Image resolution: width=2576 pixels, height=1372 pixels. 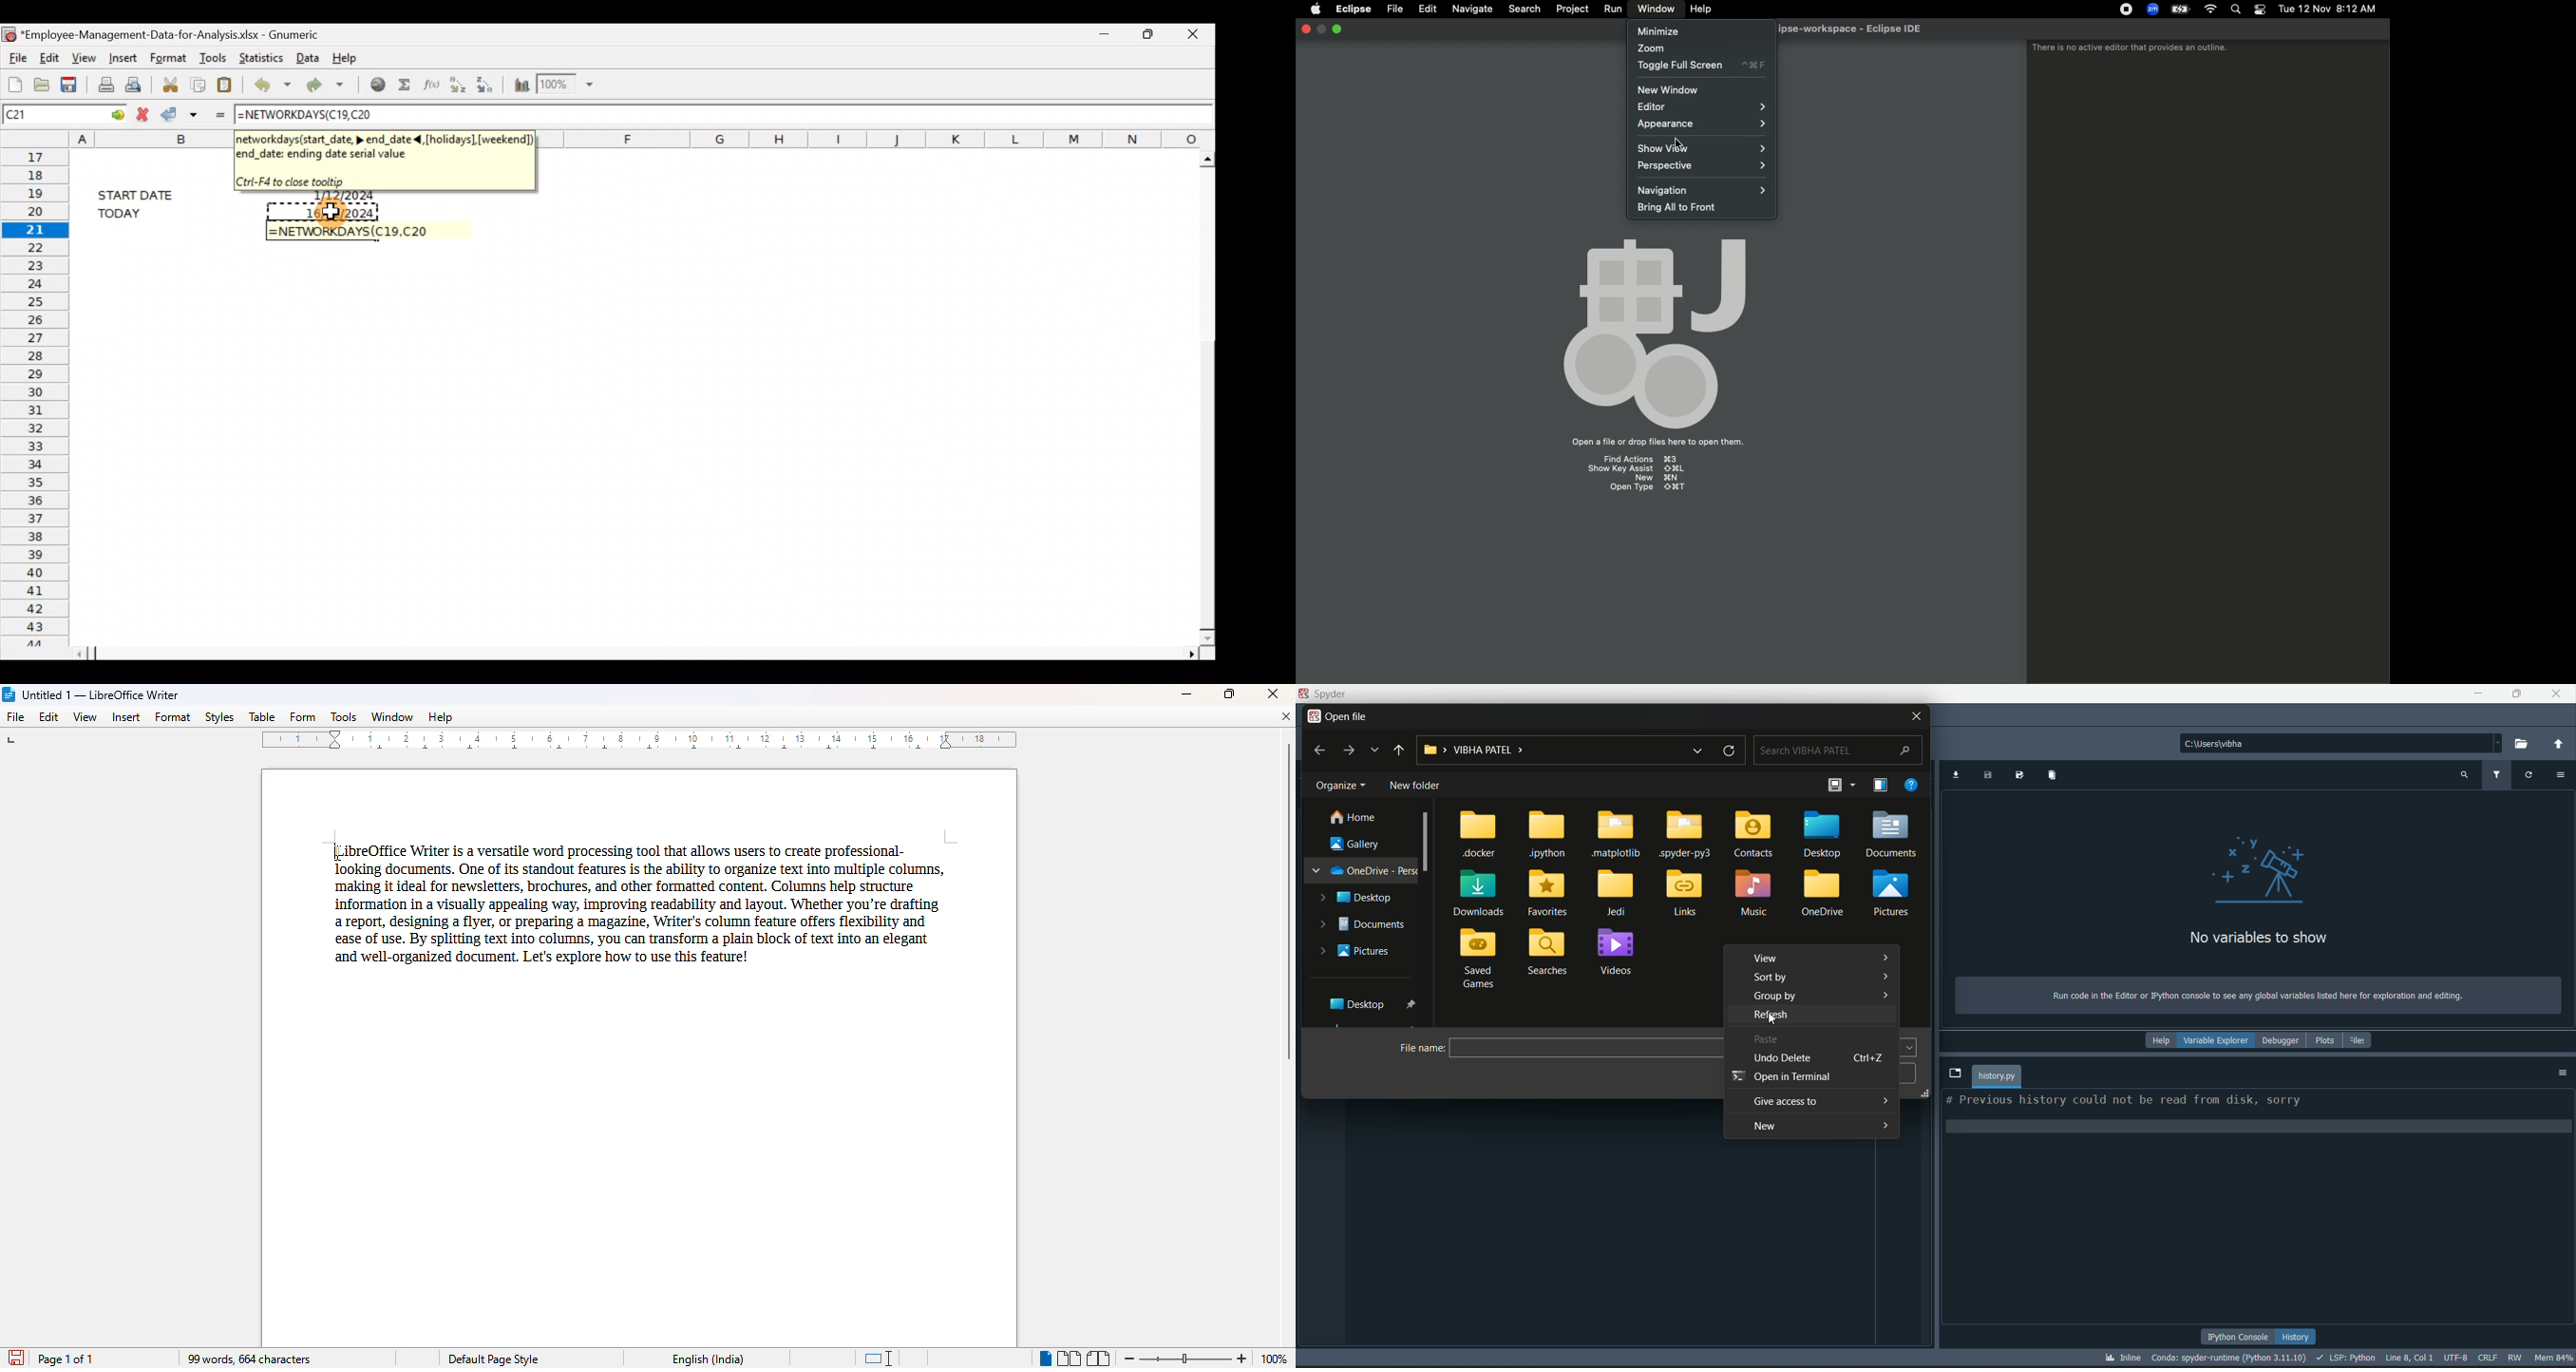 What do you see at coordinates (1229, 694) in the screenshot?
I see `maximize` at bounding box center [1229, 694].